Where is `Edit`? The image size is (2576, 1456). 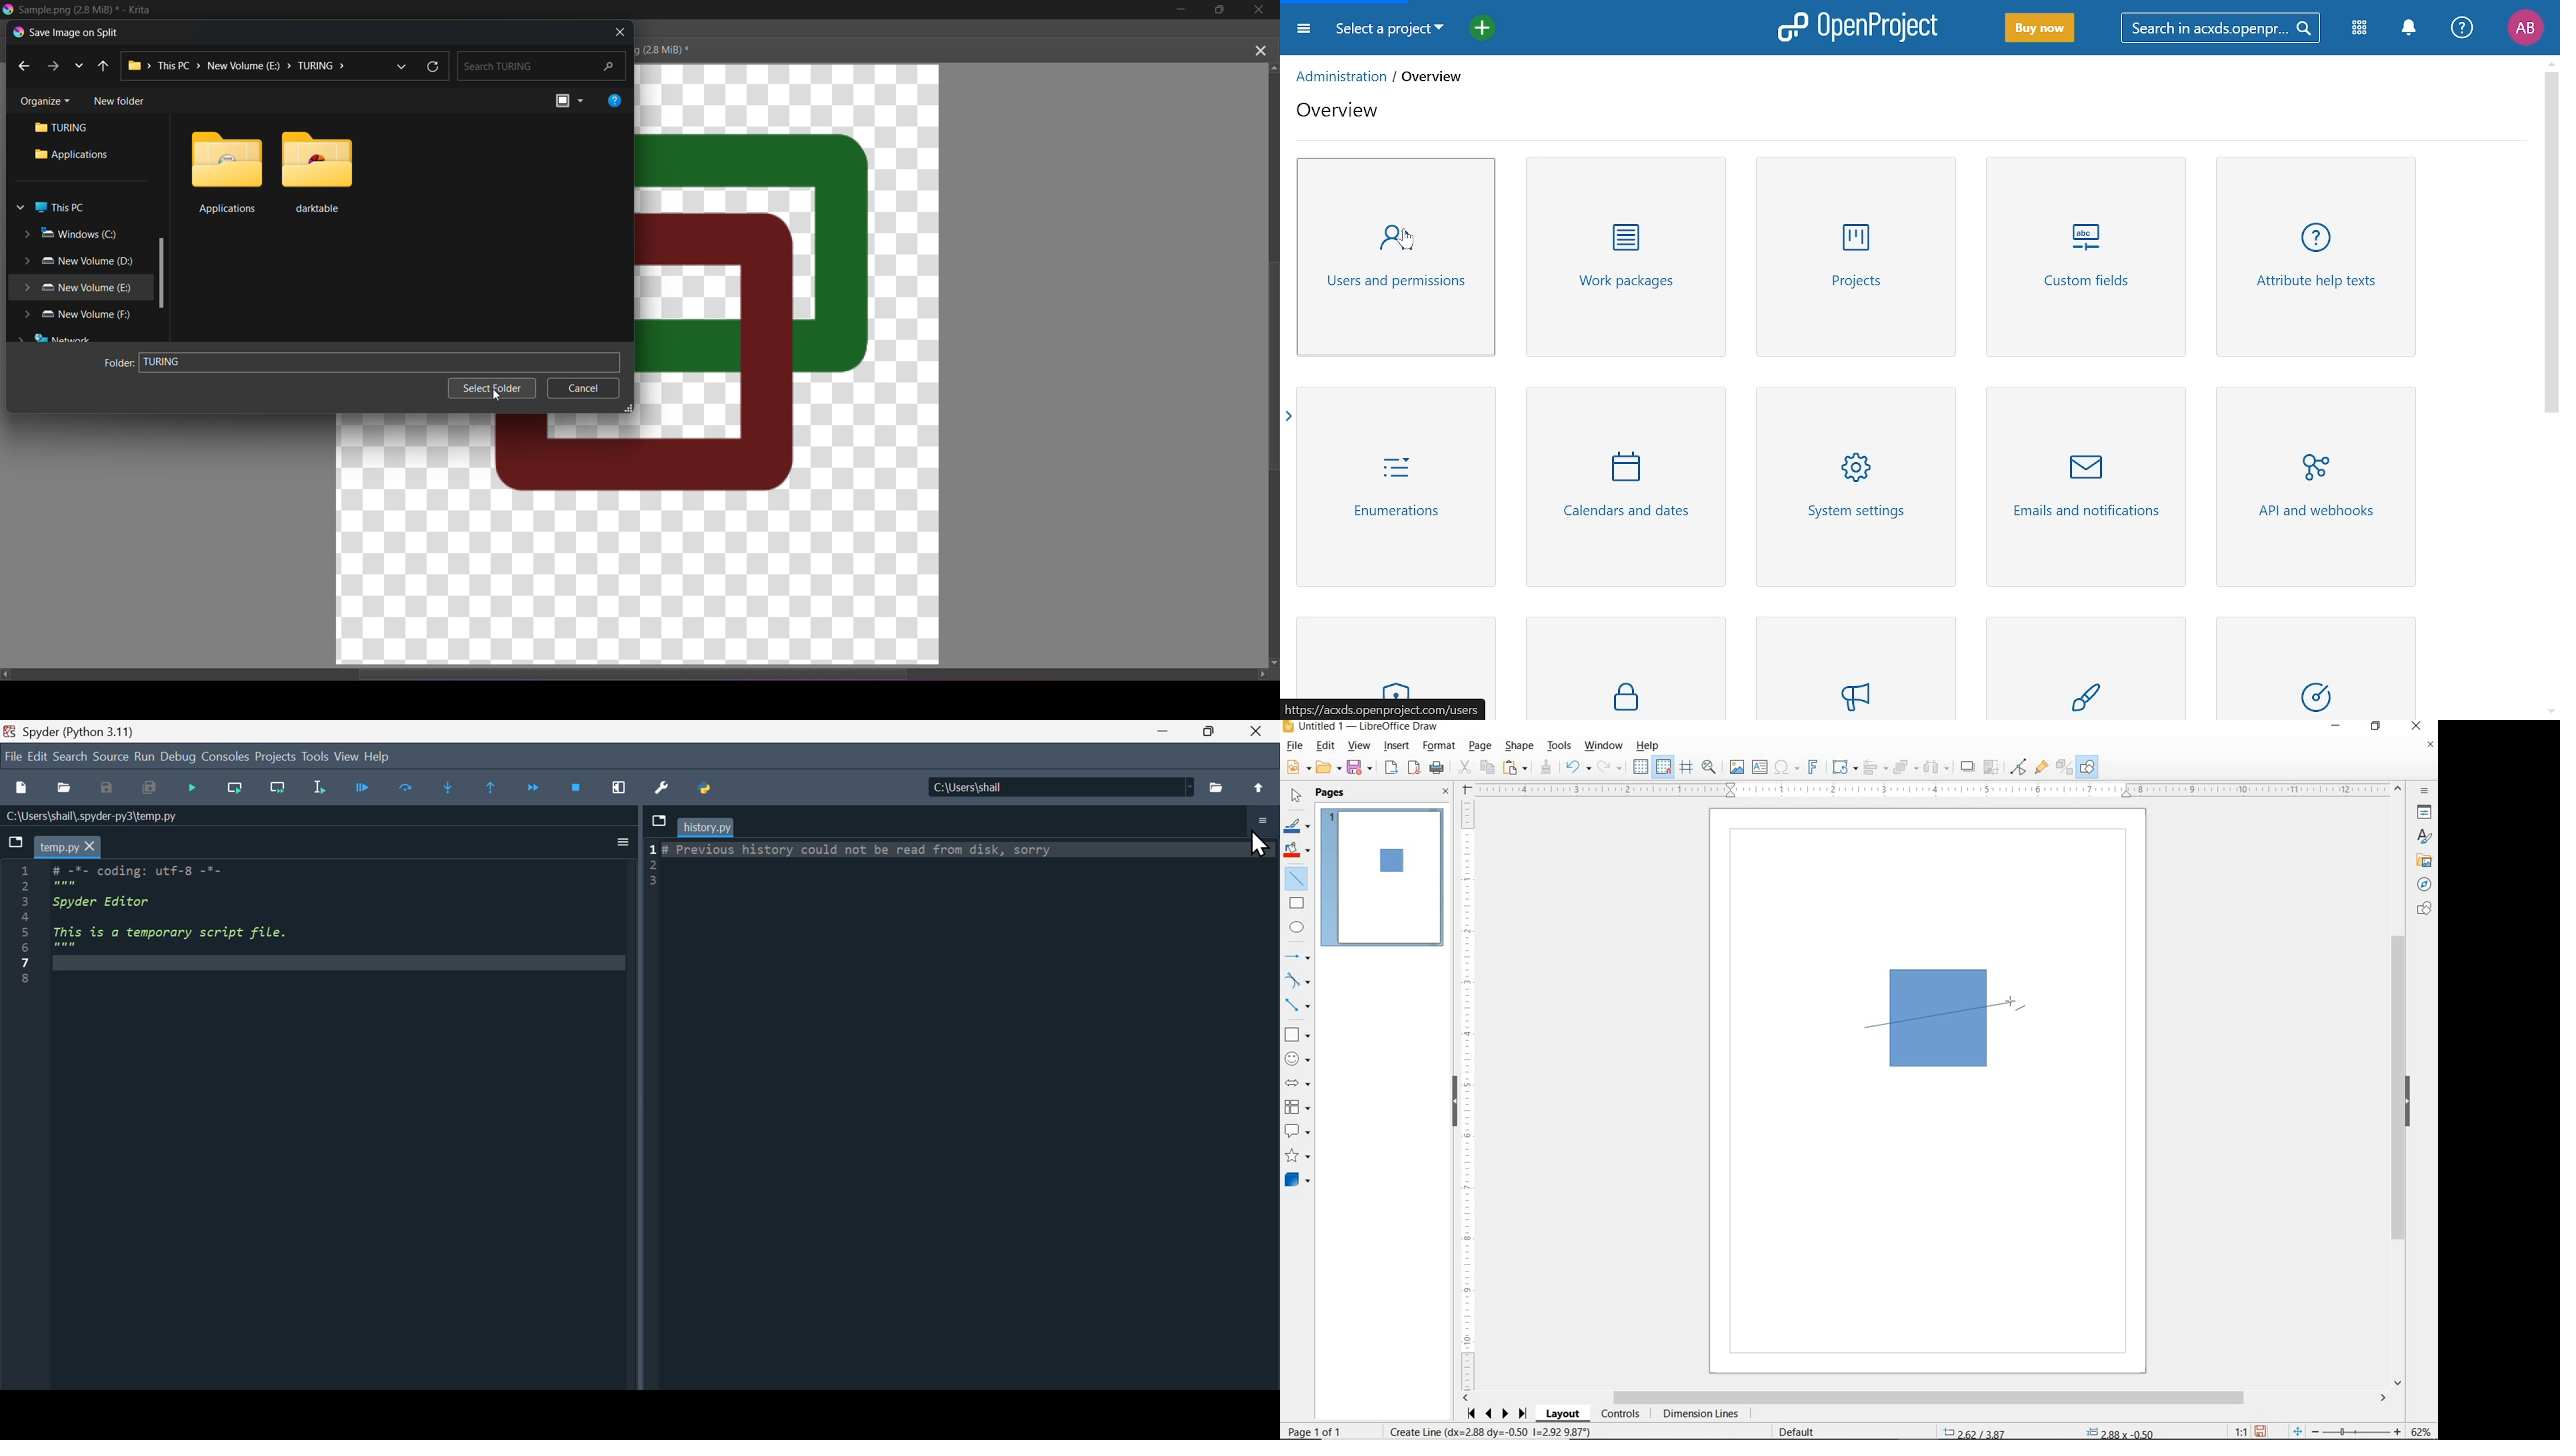 Edit is located at coordinates (36, 757).